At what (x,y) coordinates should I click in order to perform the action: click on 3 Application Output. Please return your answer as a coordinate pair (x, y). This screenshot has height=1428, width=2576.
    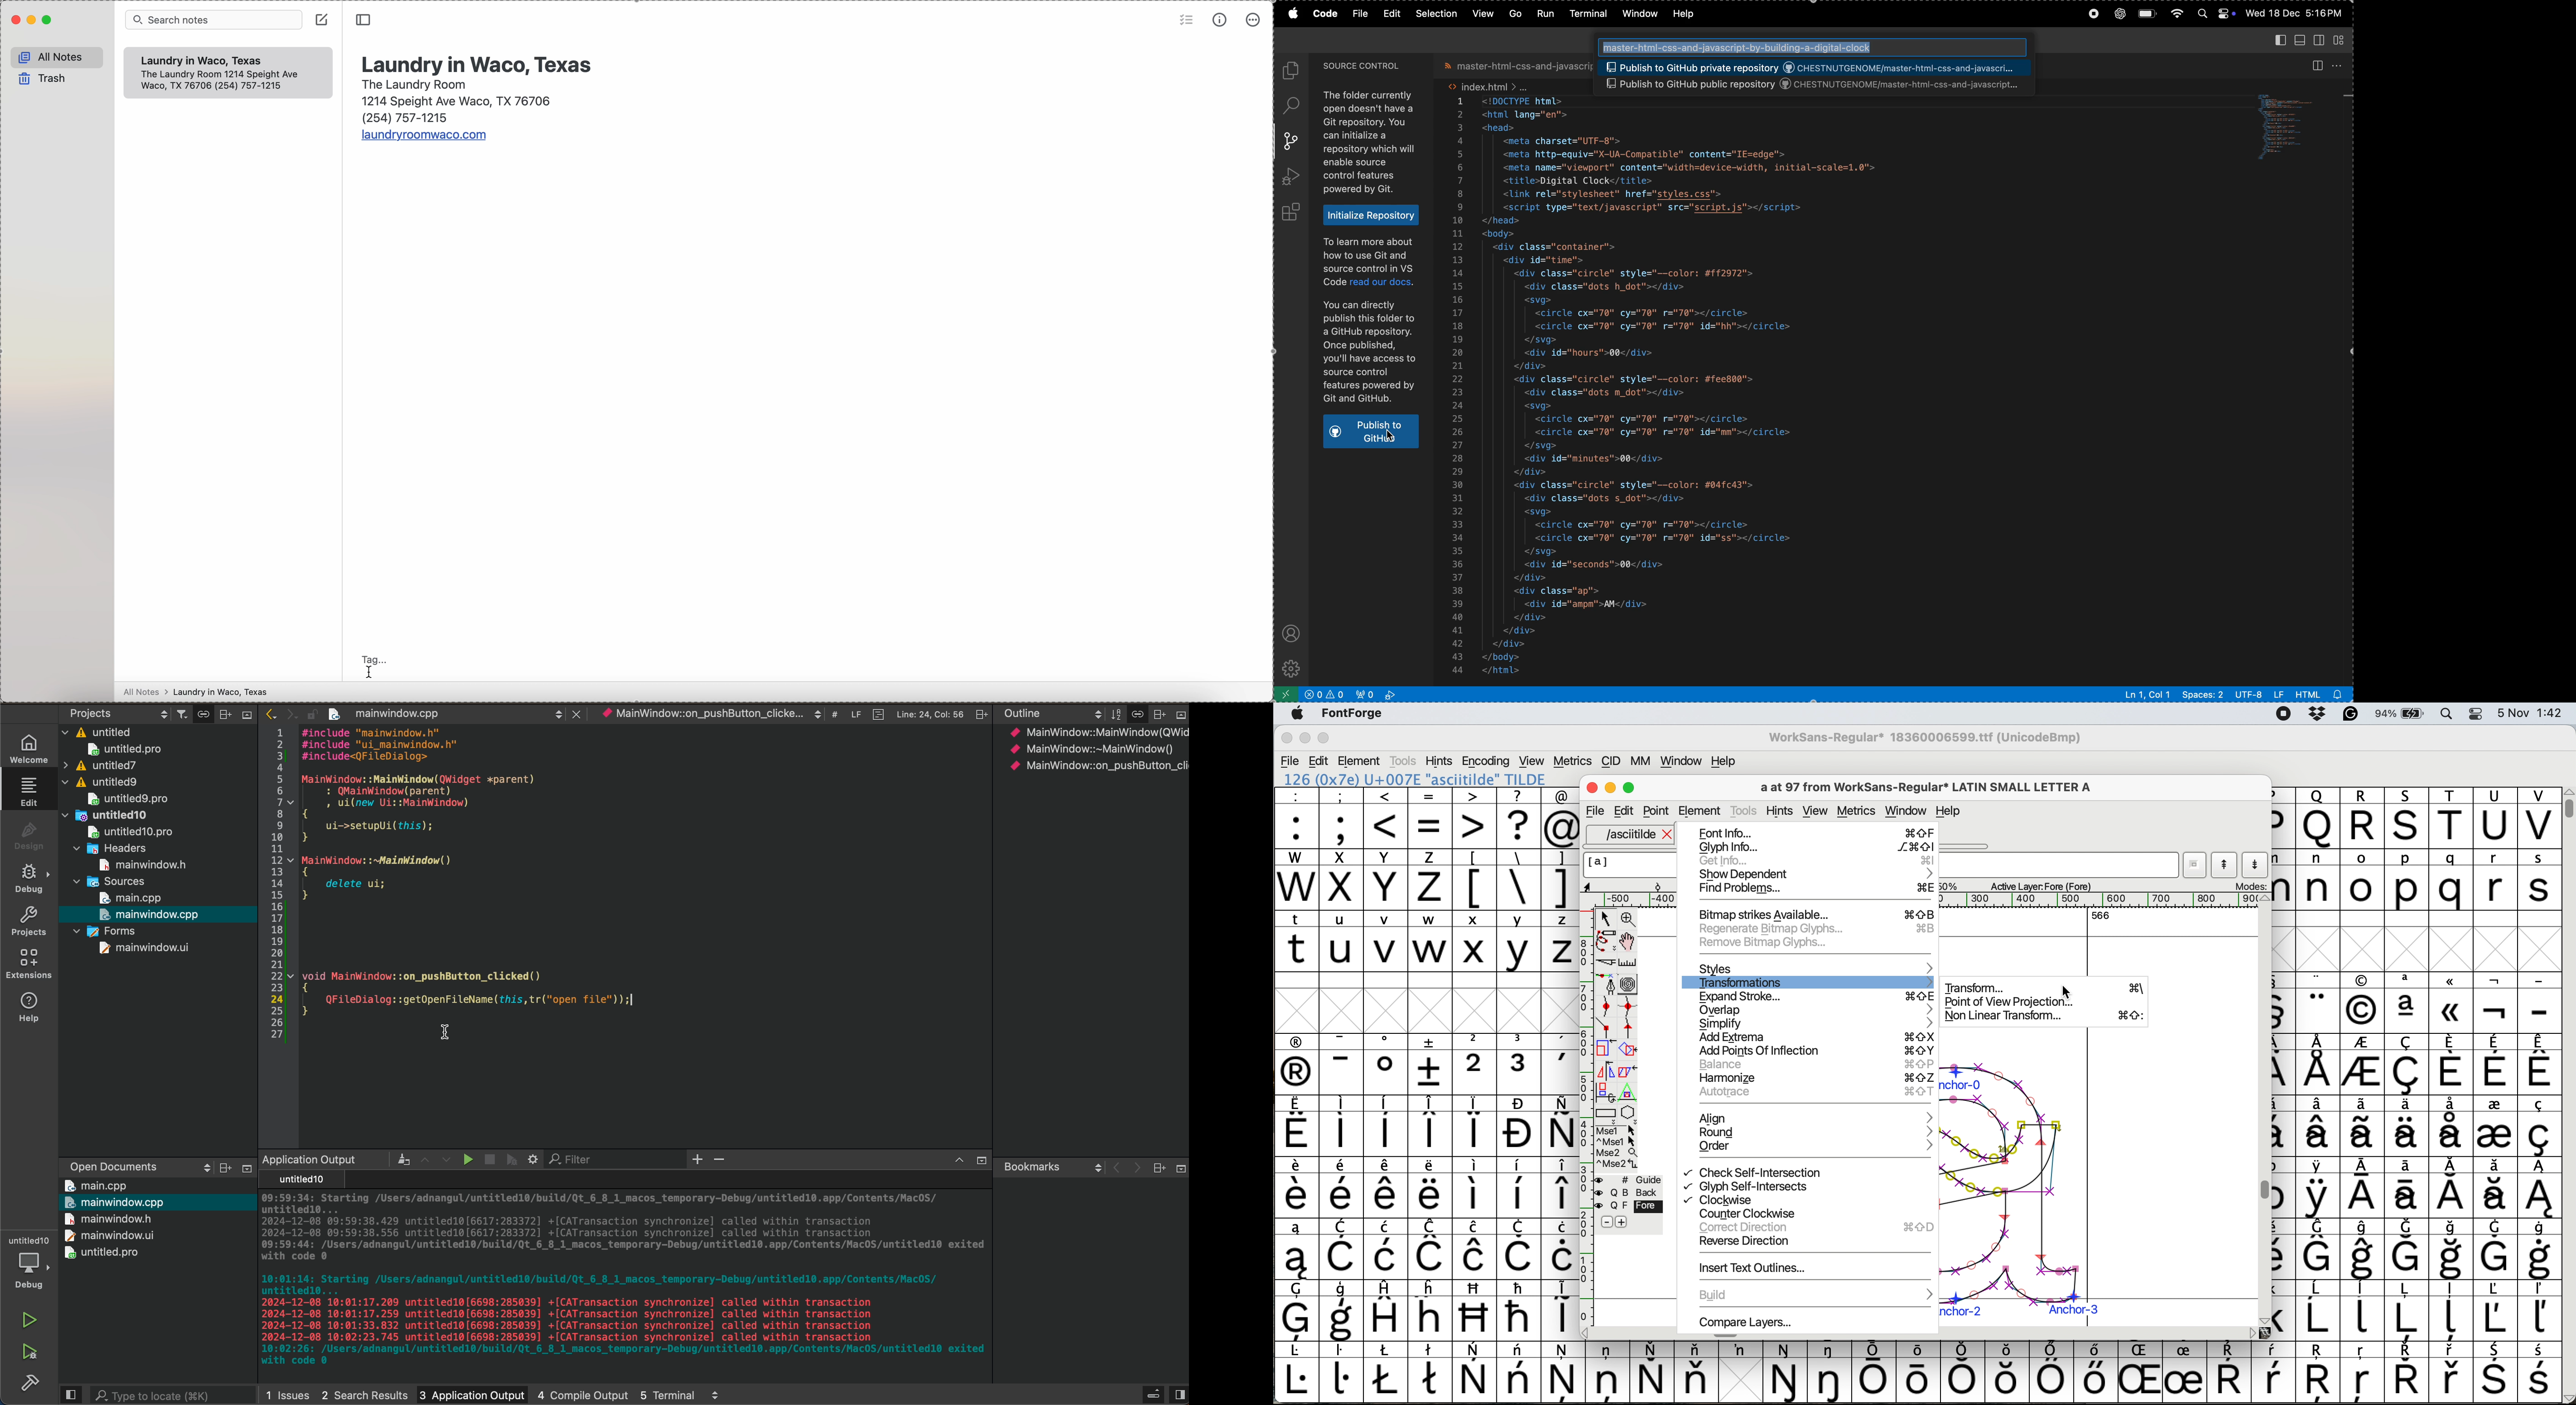
    Looking at the image, I should click on (471, 1393).